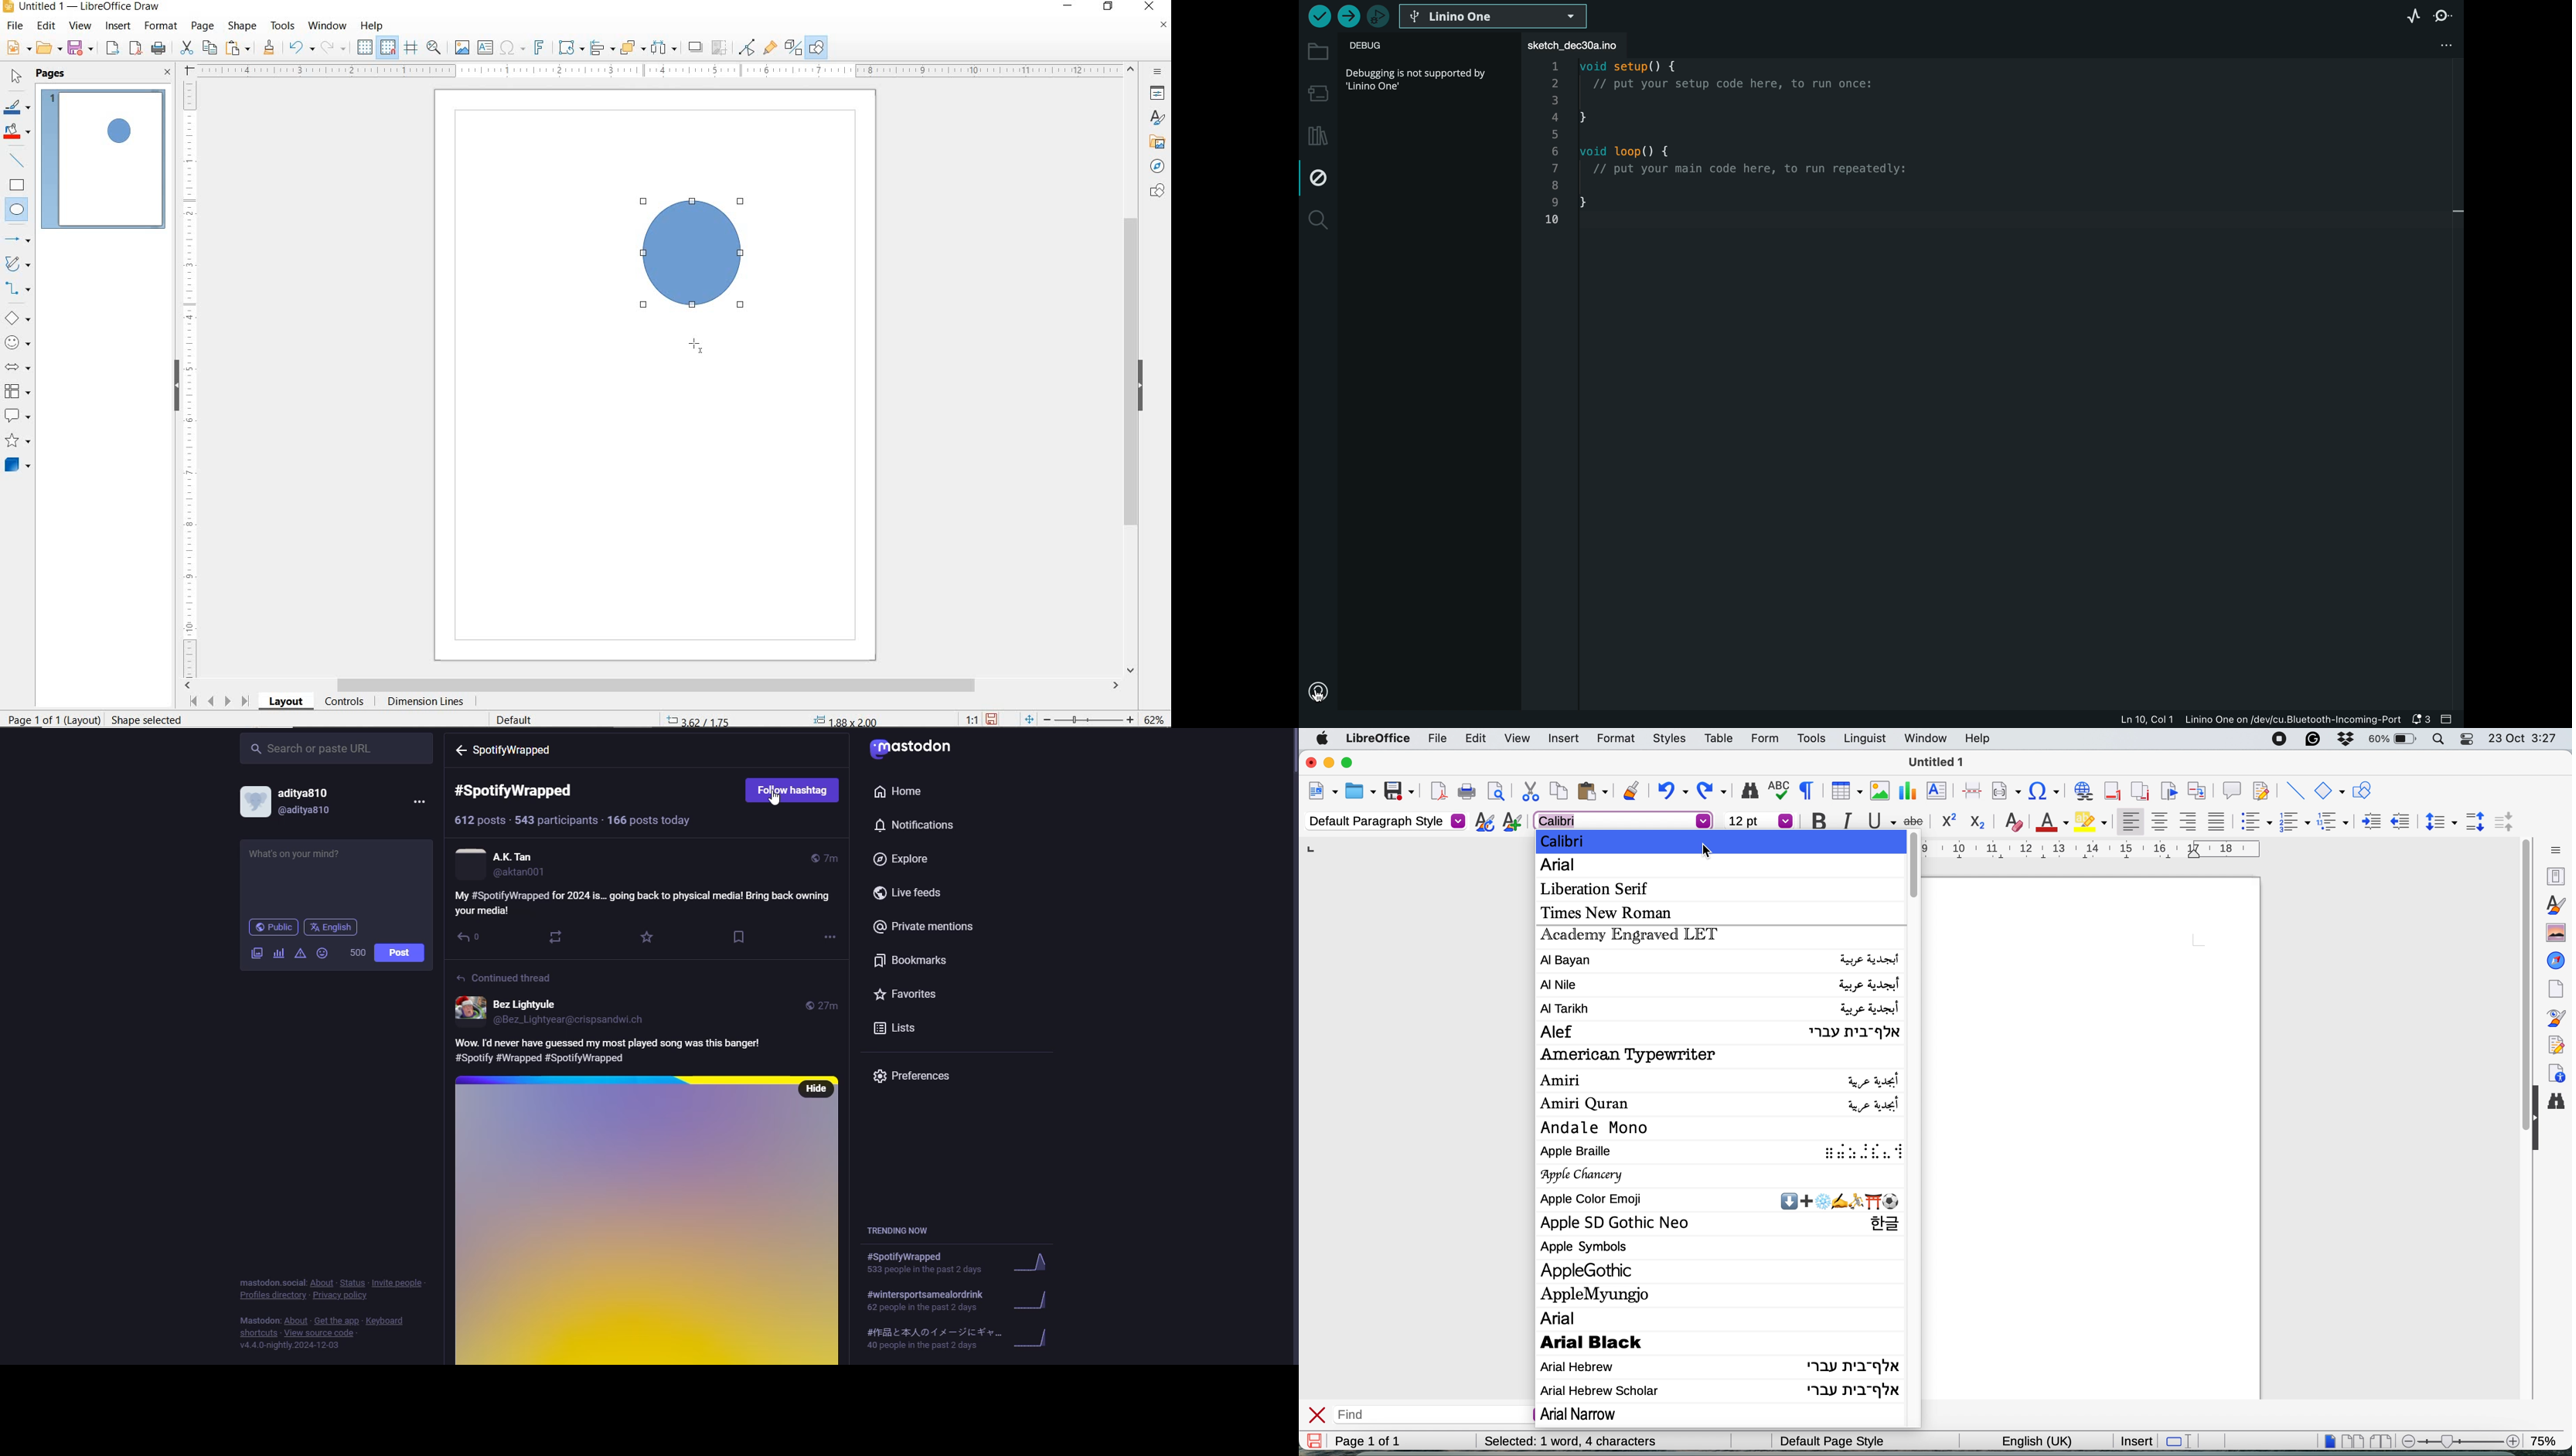  I want to click on spotlight search, so click(2437, 740).